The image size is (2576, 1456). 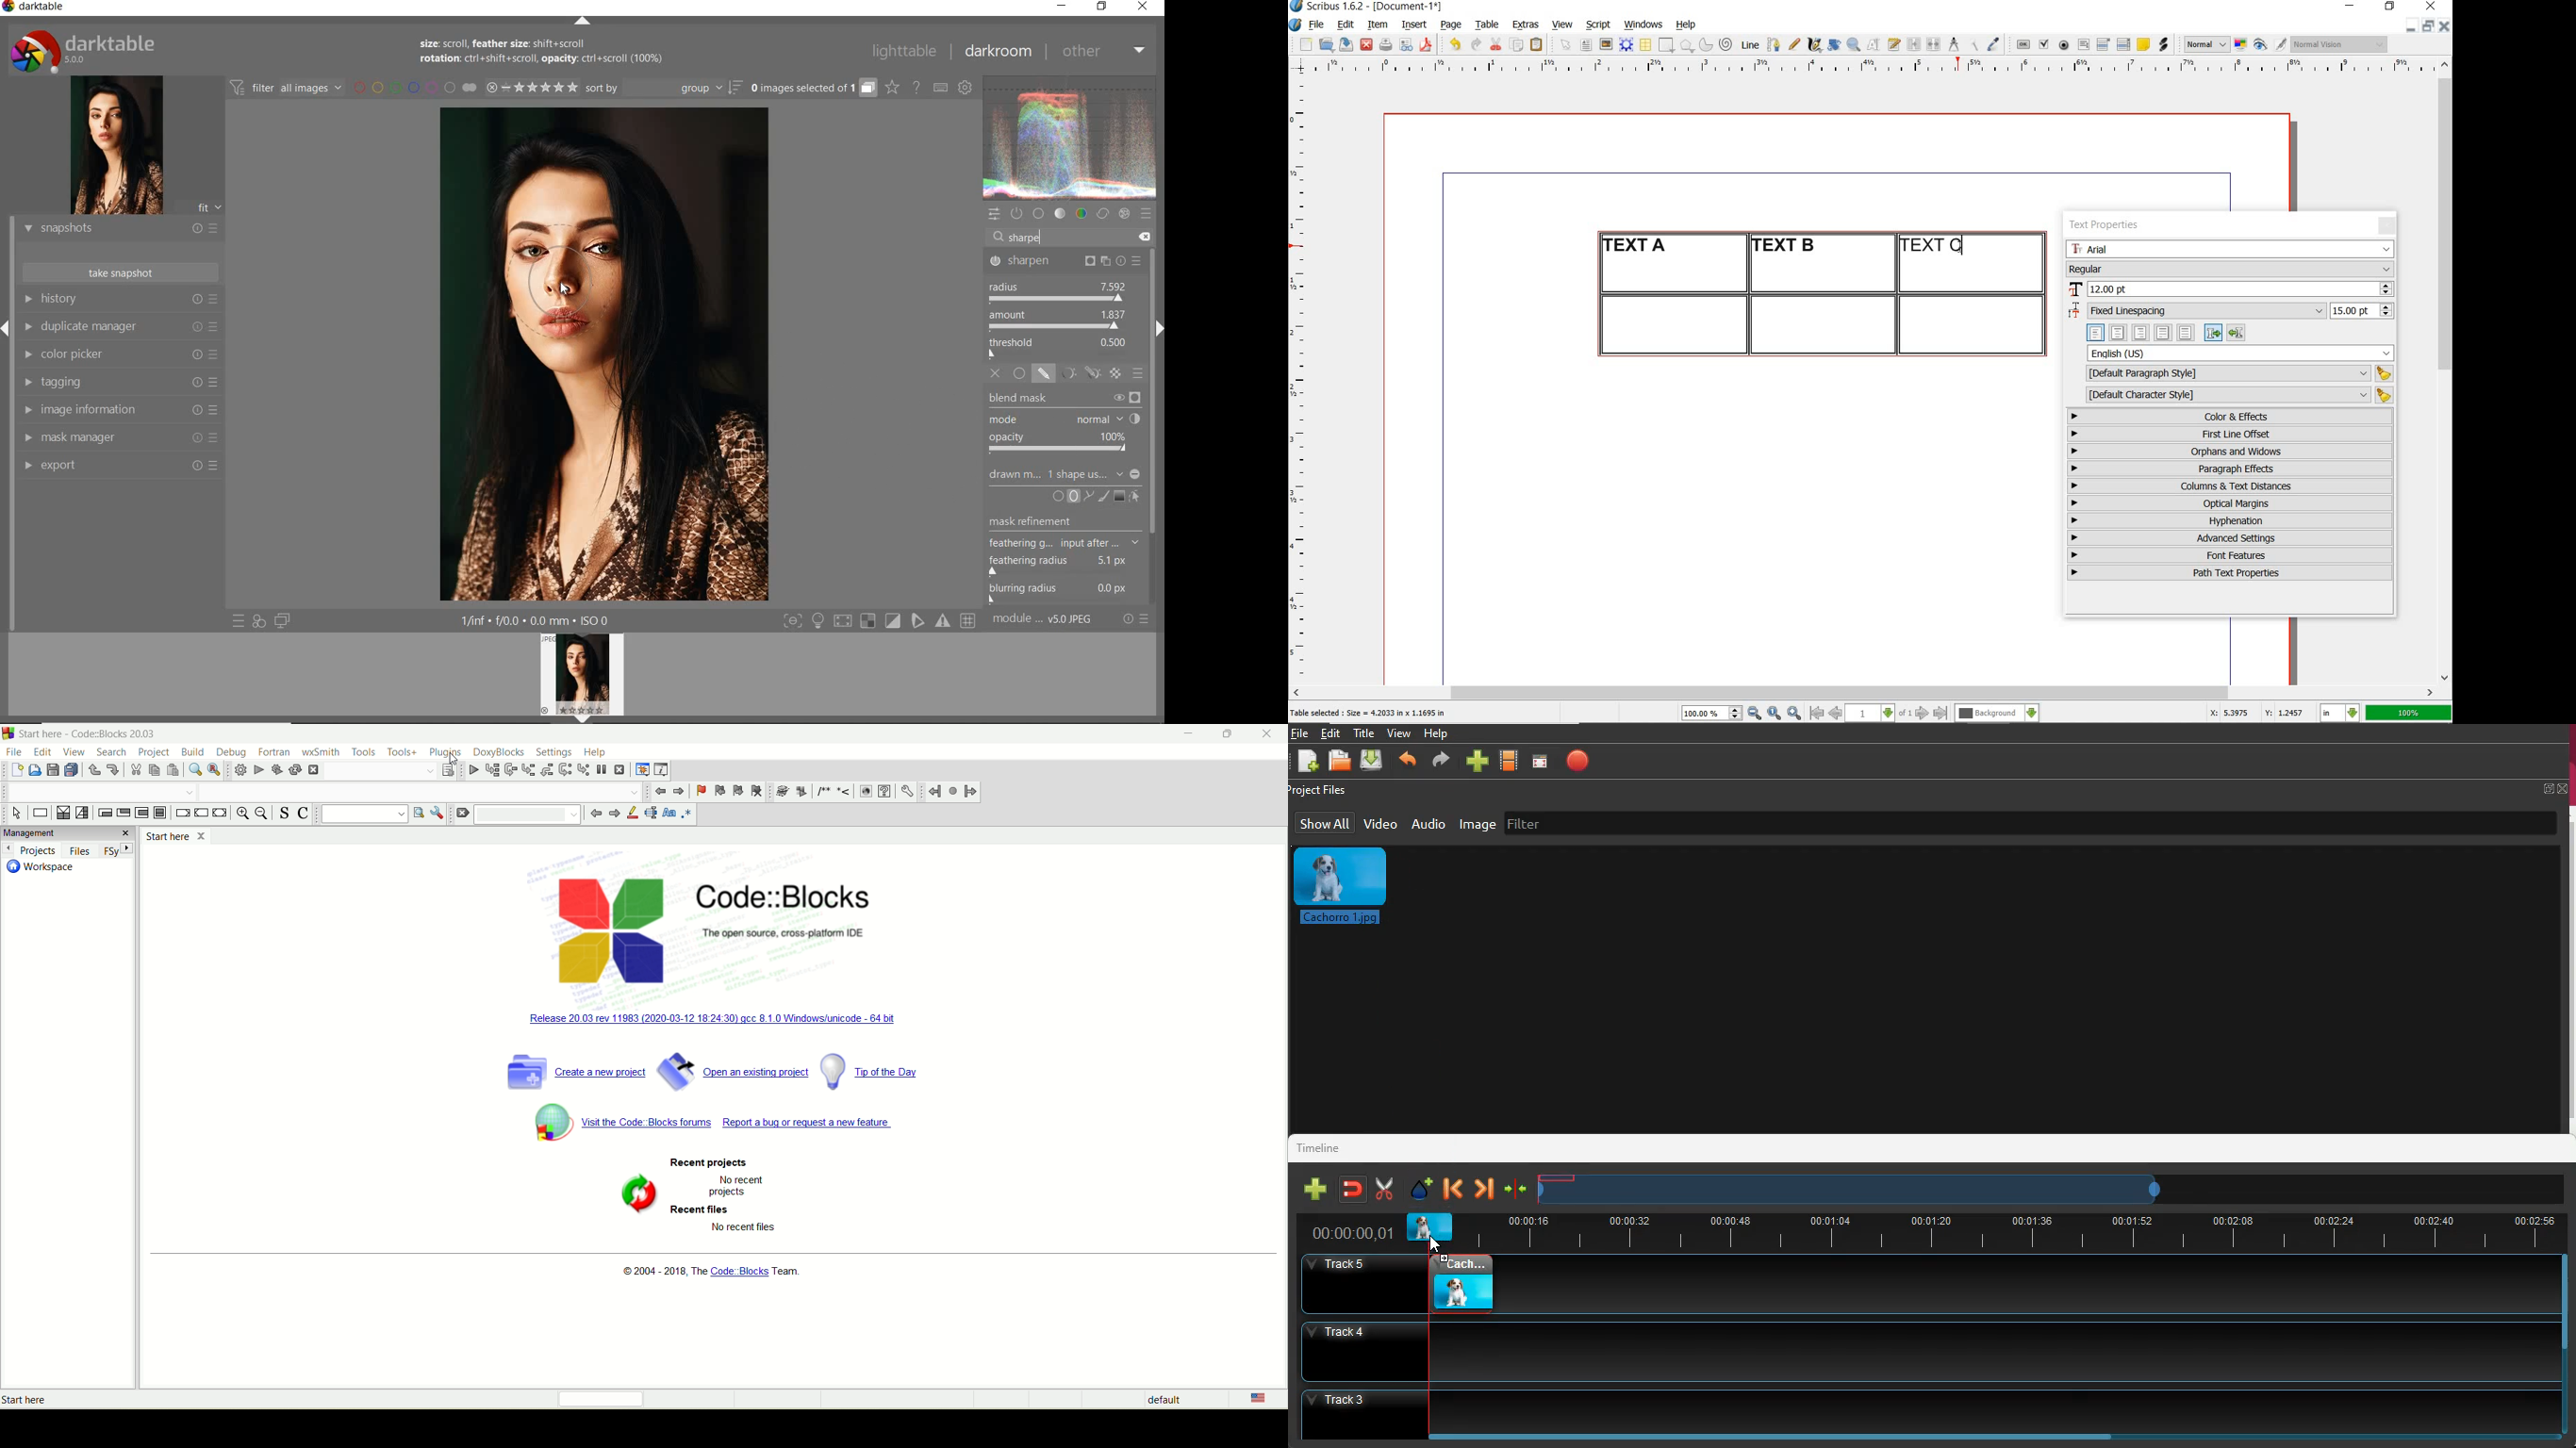 I want to click on visual appearance of the display, so click(x=2341, y=44).